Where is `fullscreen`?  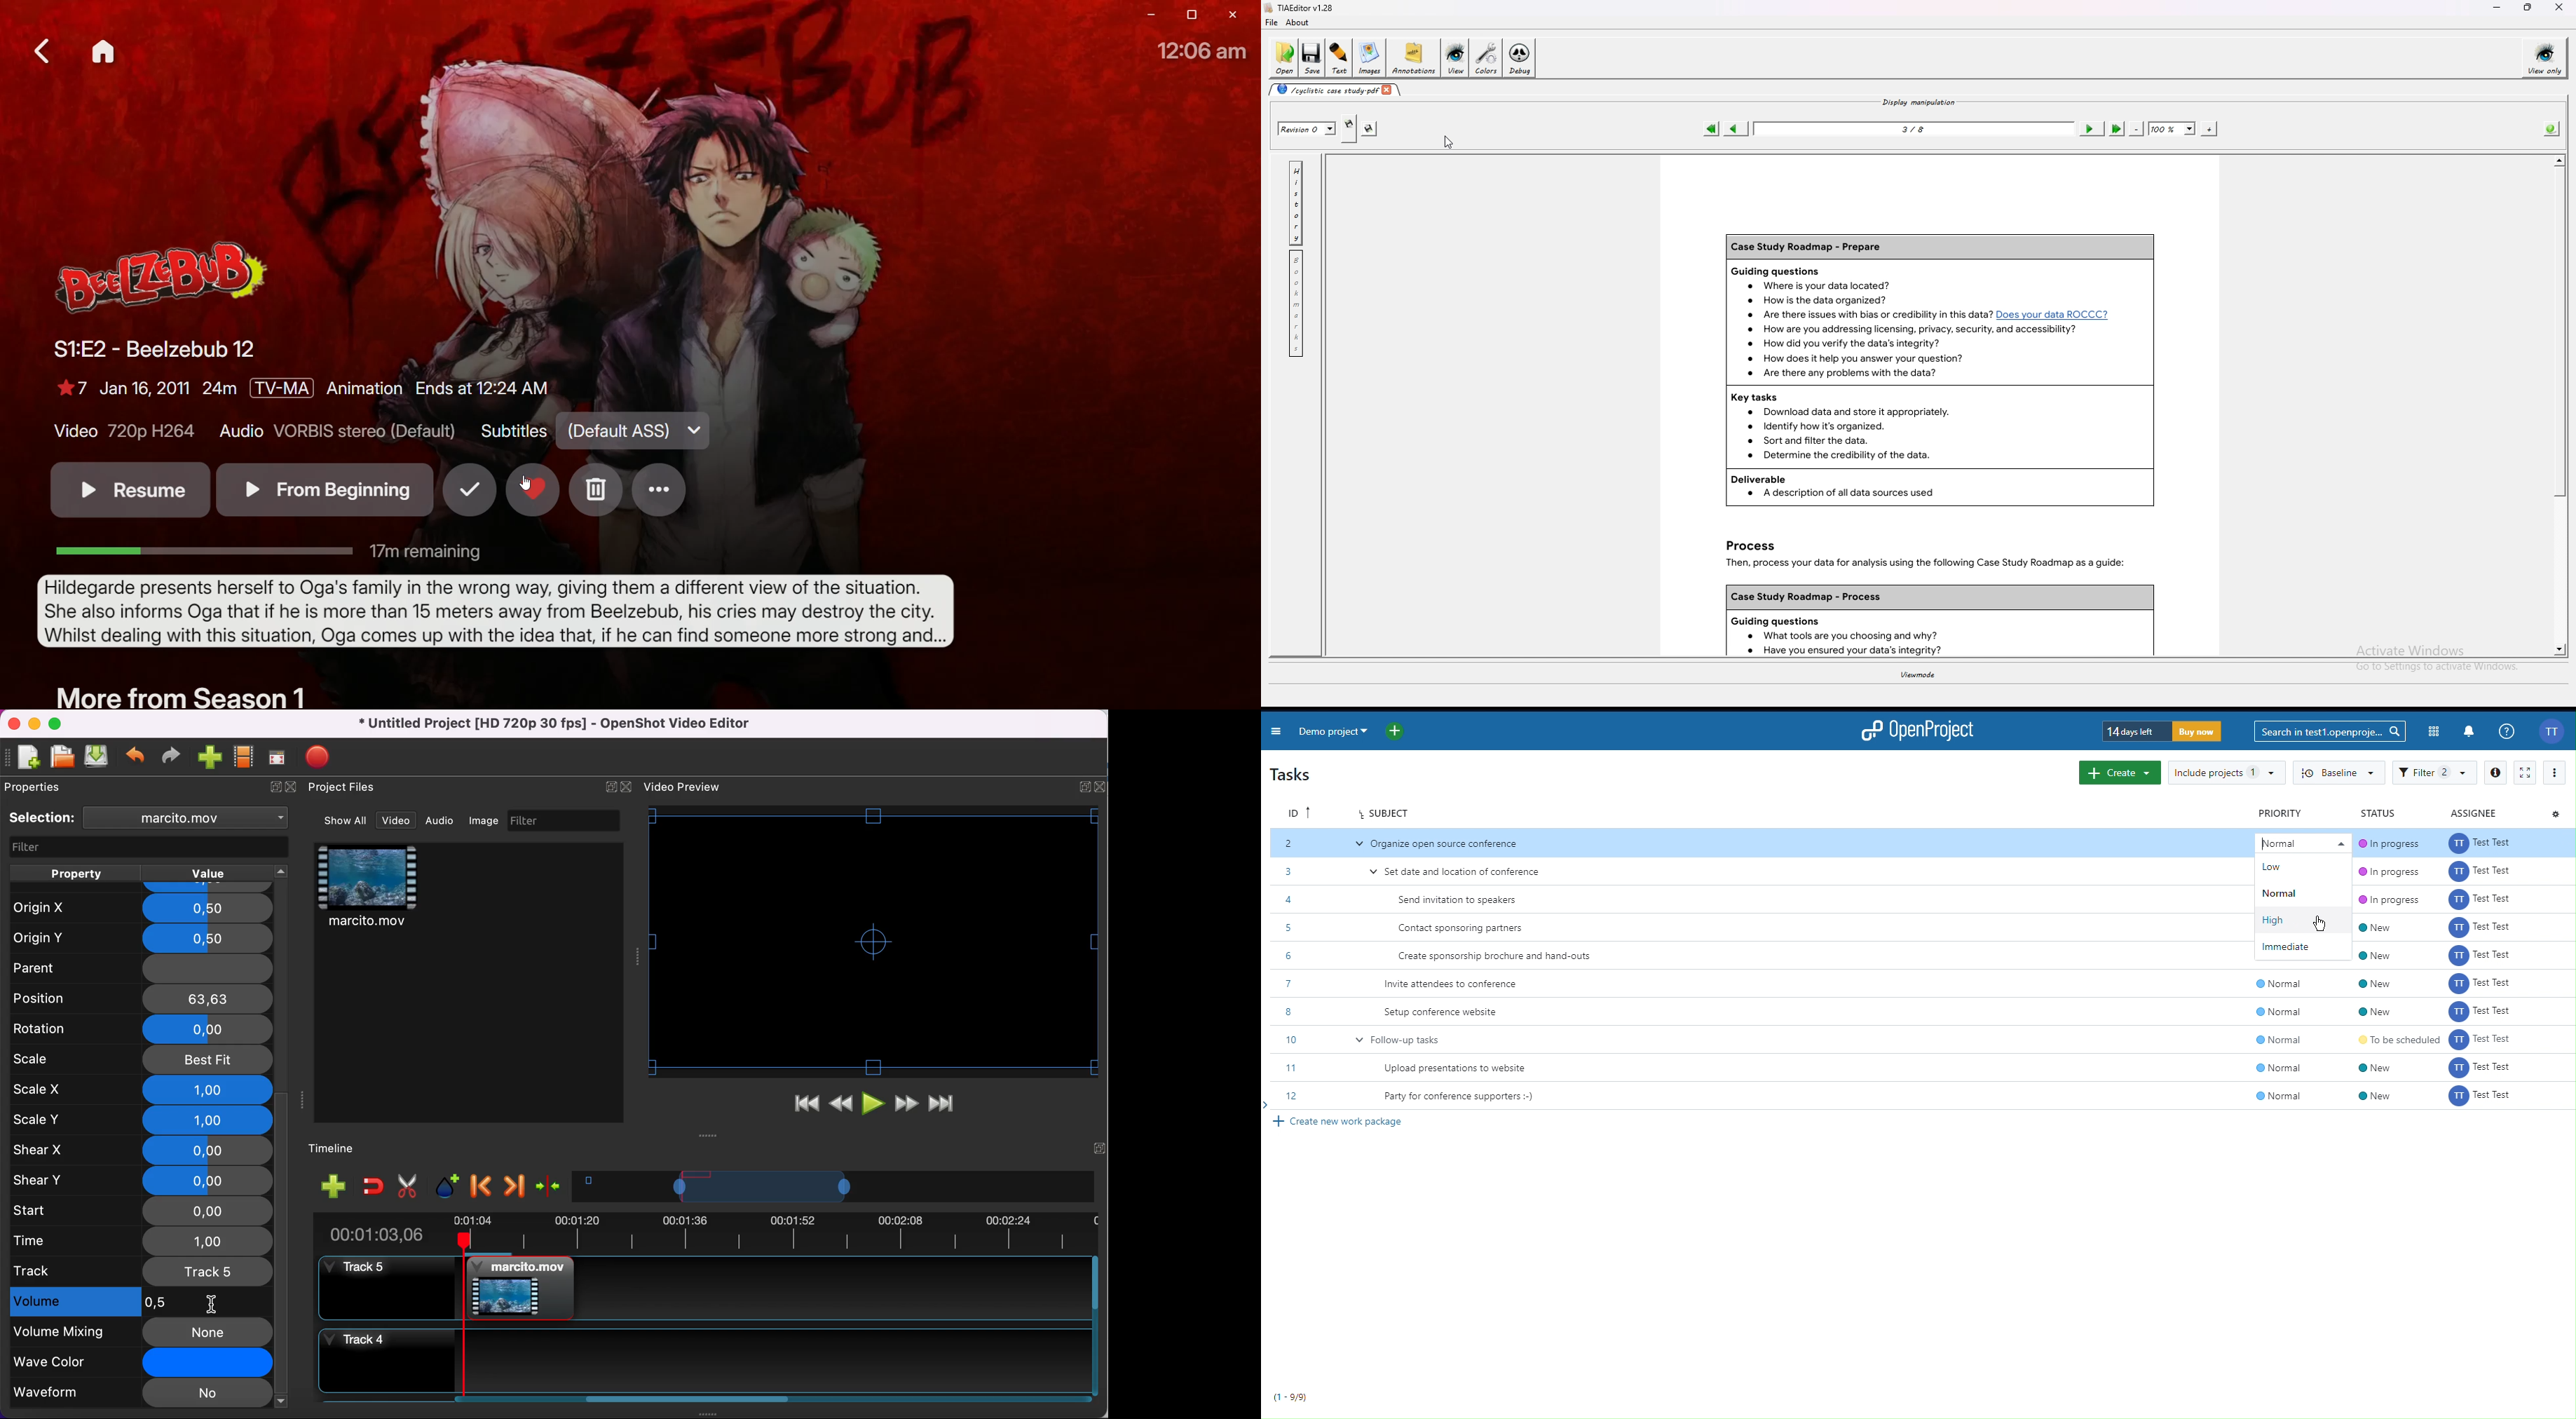 fullscreen is located at coordinates (278, 757).